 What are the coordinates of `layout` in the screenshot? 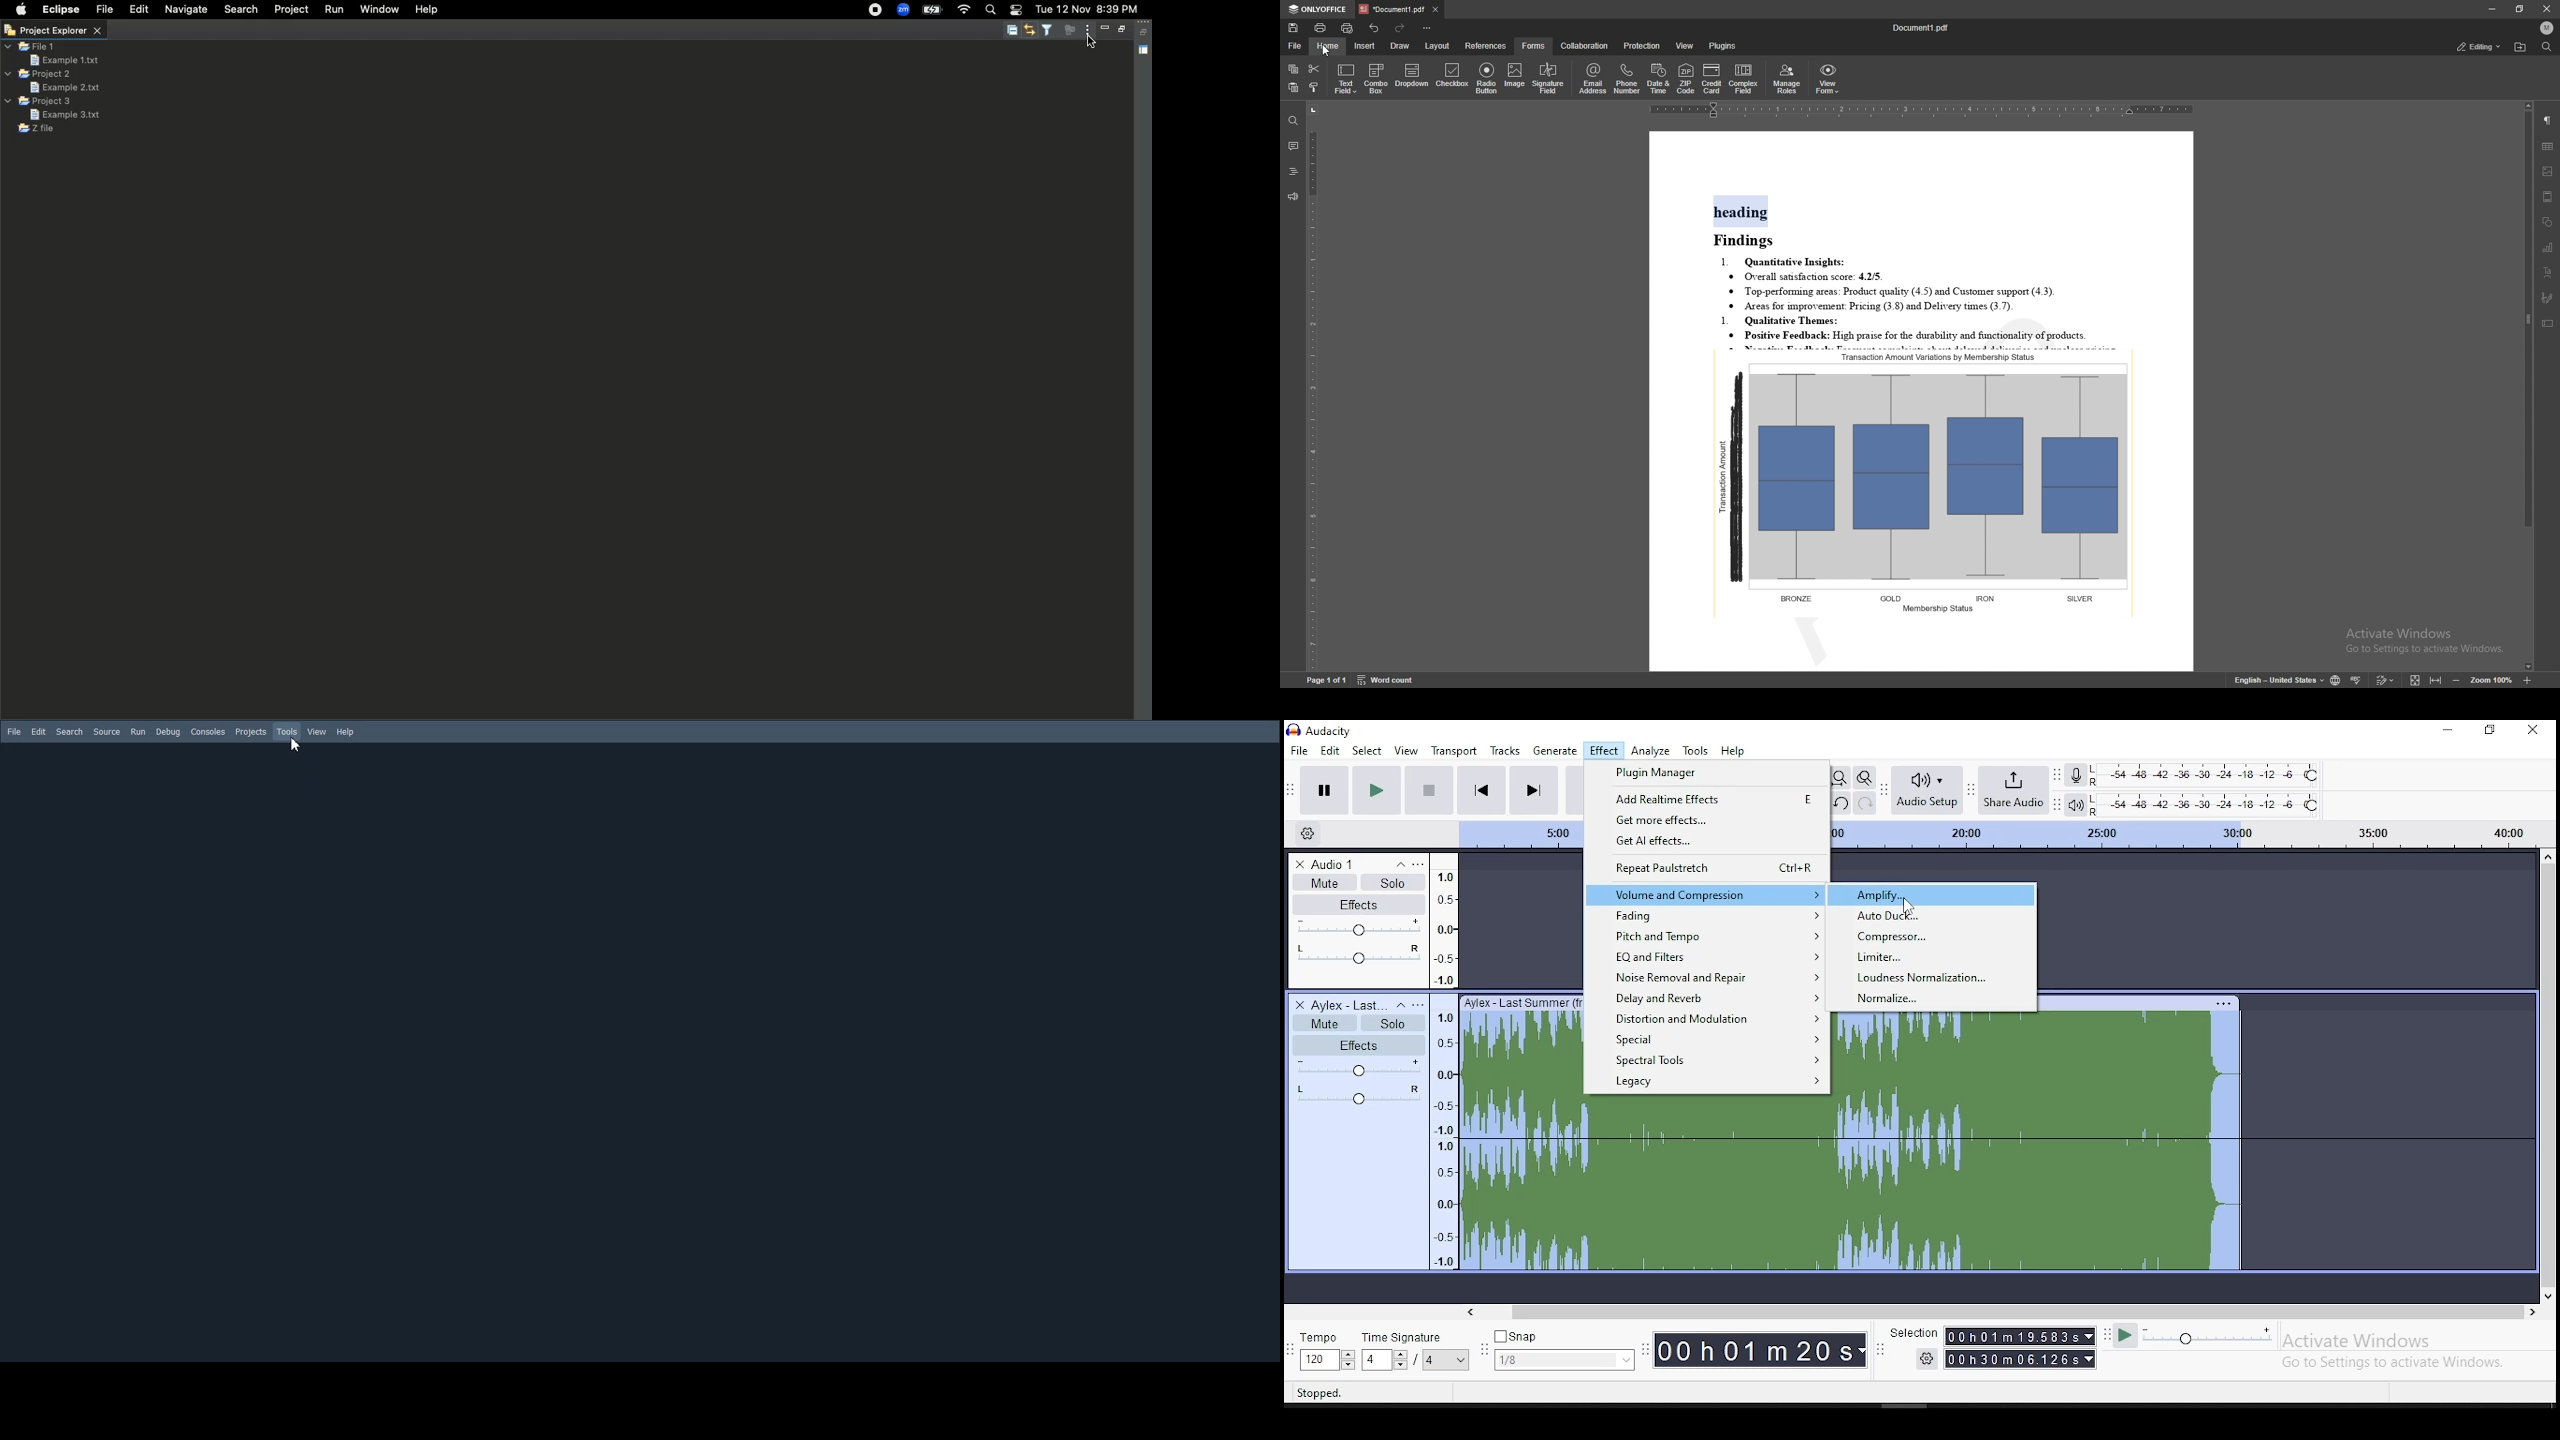 It's located at (1438, 46).